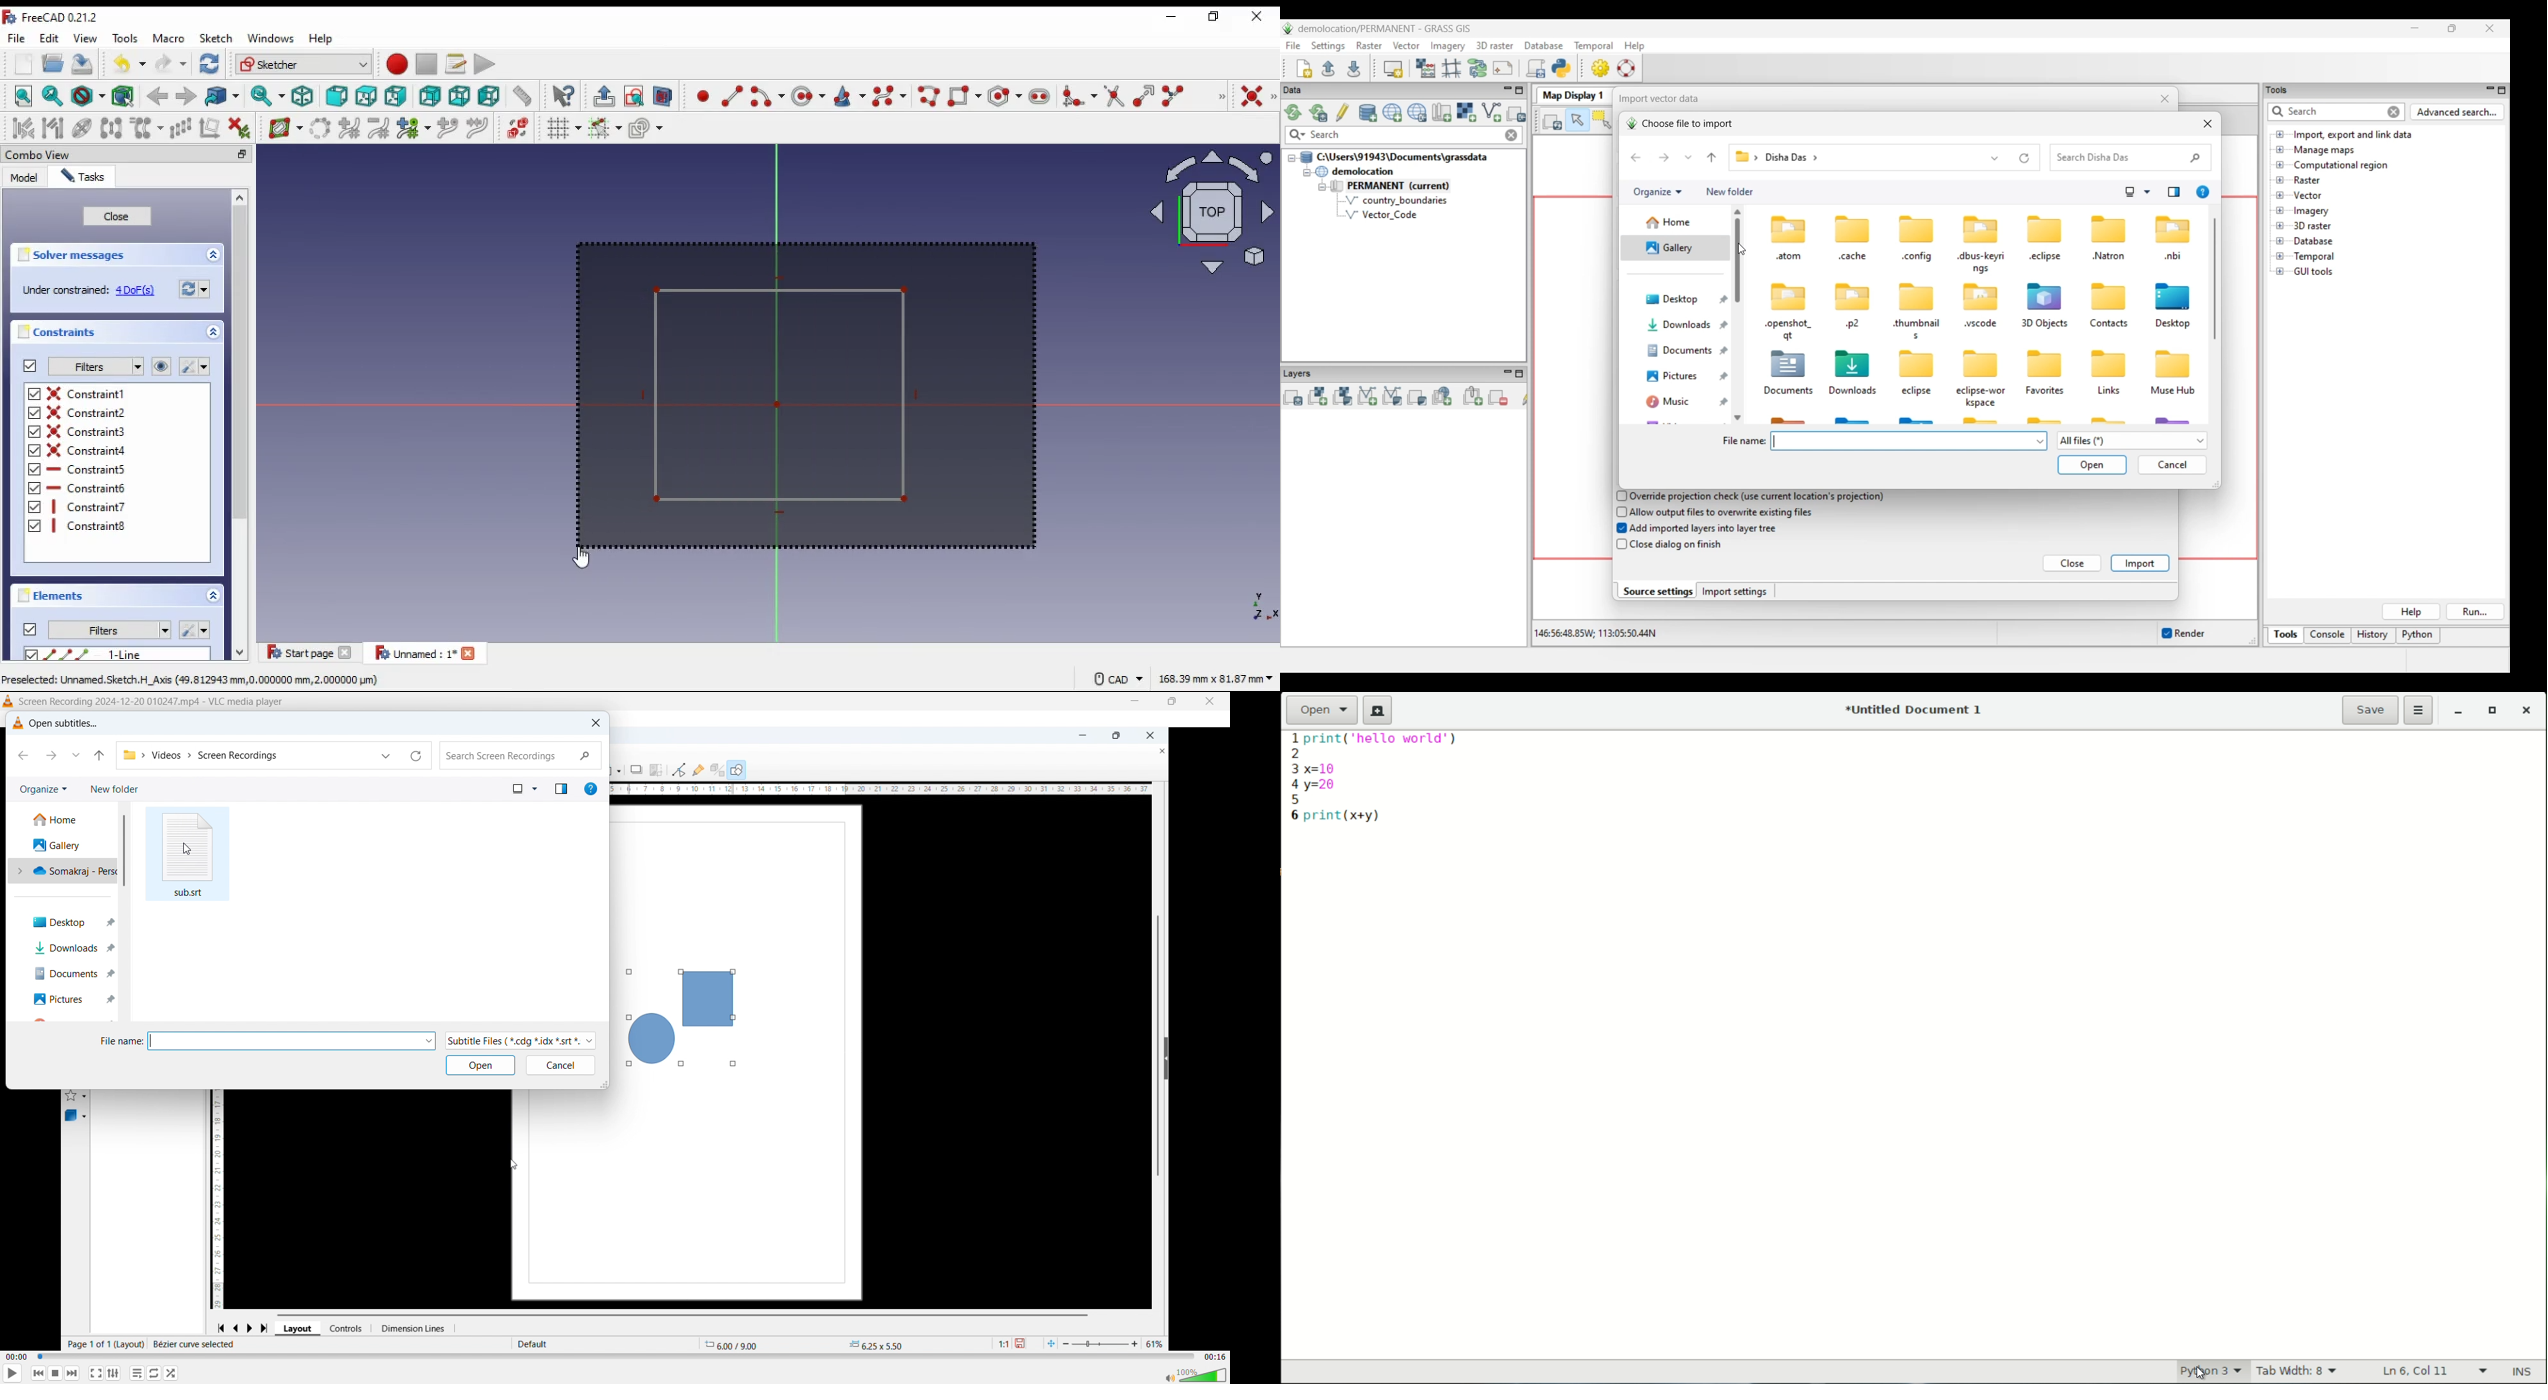 The width and height of the screenshot is (2548, 1400). I want to click on icon and window name, so click(54, 17).